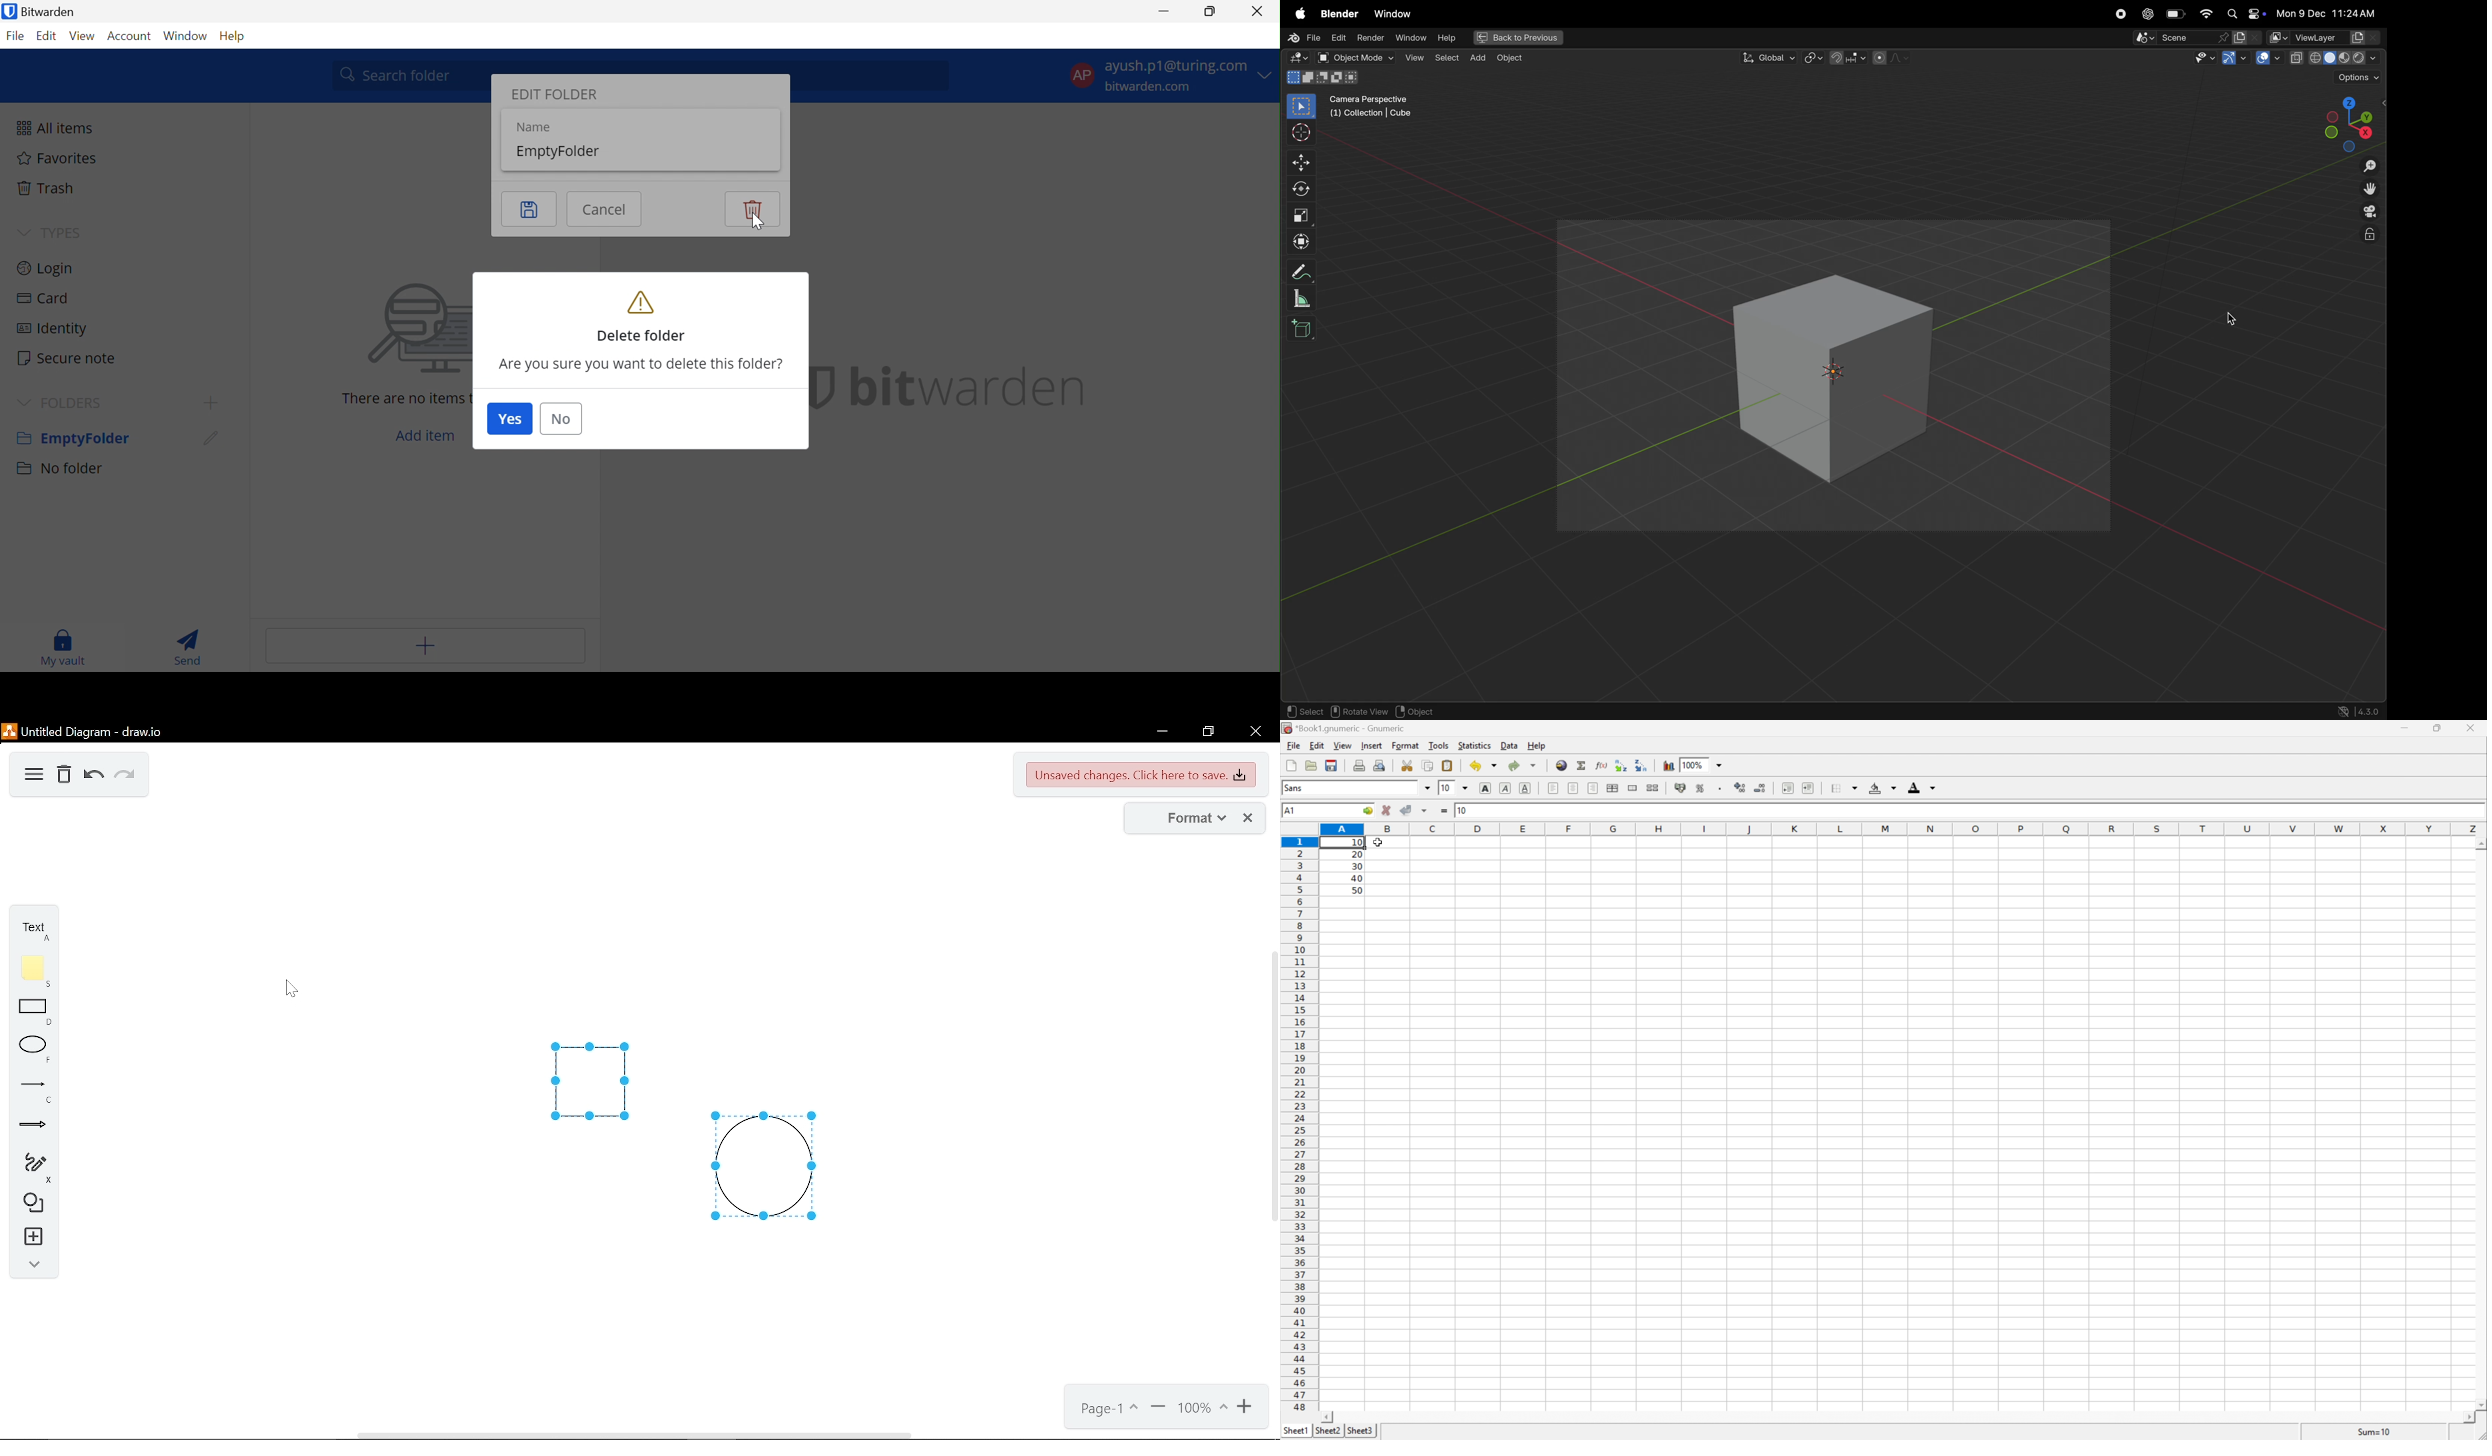  I want to click on Foreground, so click(1923, 787).